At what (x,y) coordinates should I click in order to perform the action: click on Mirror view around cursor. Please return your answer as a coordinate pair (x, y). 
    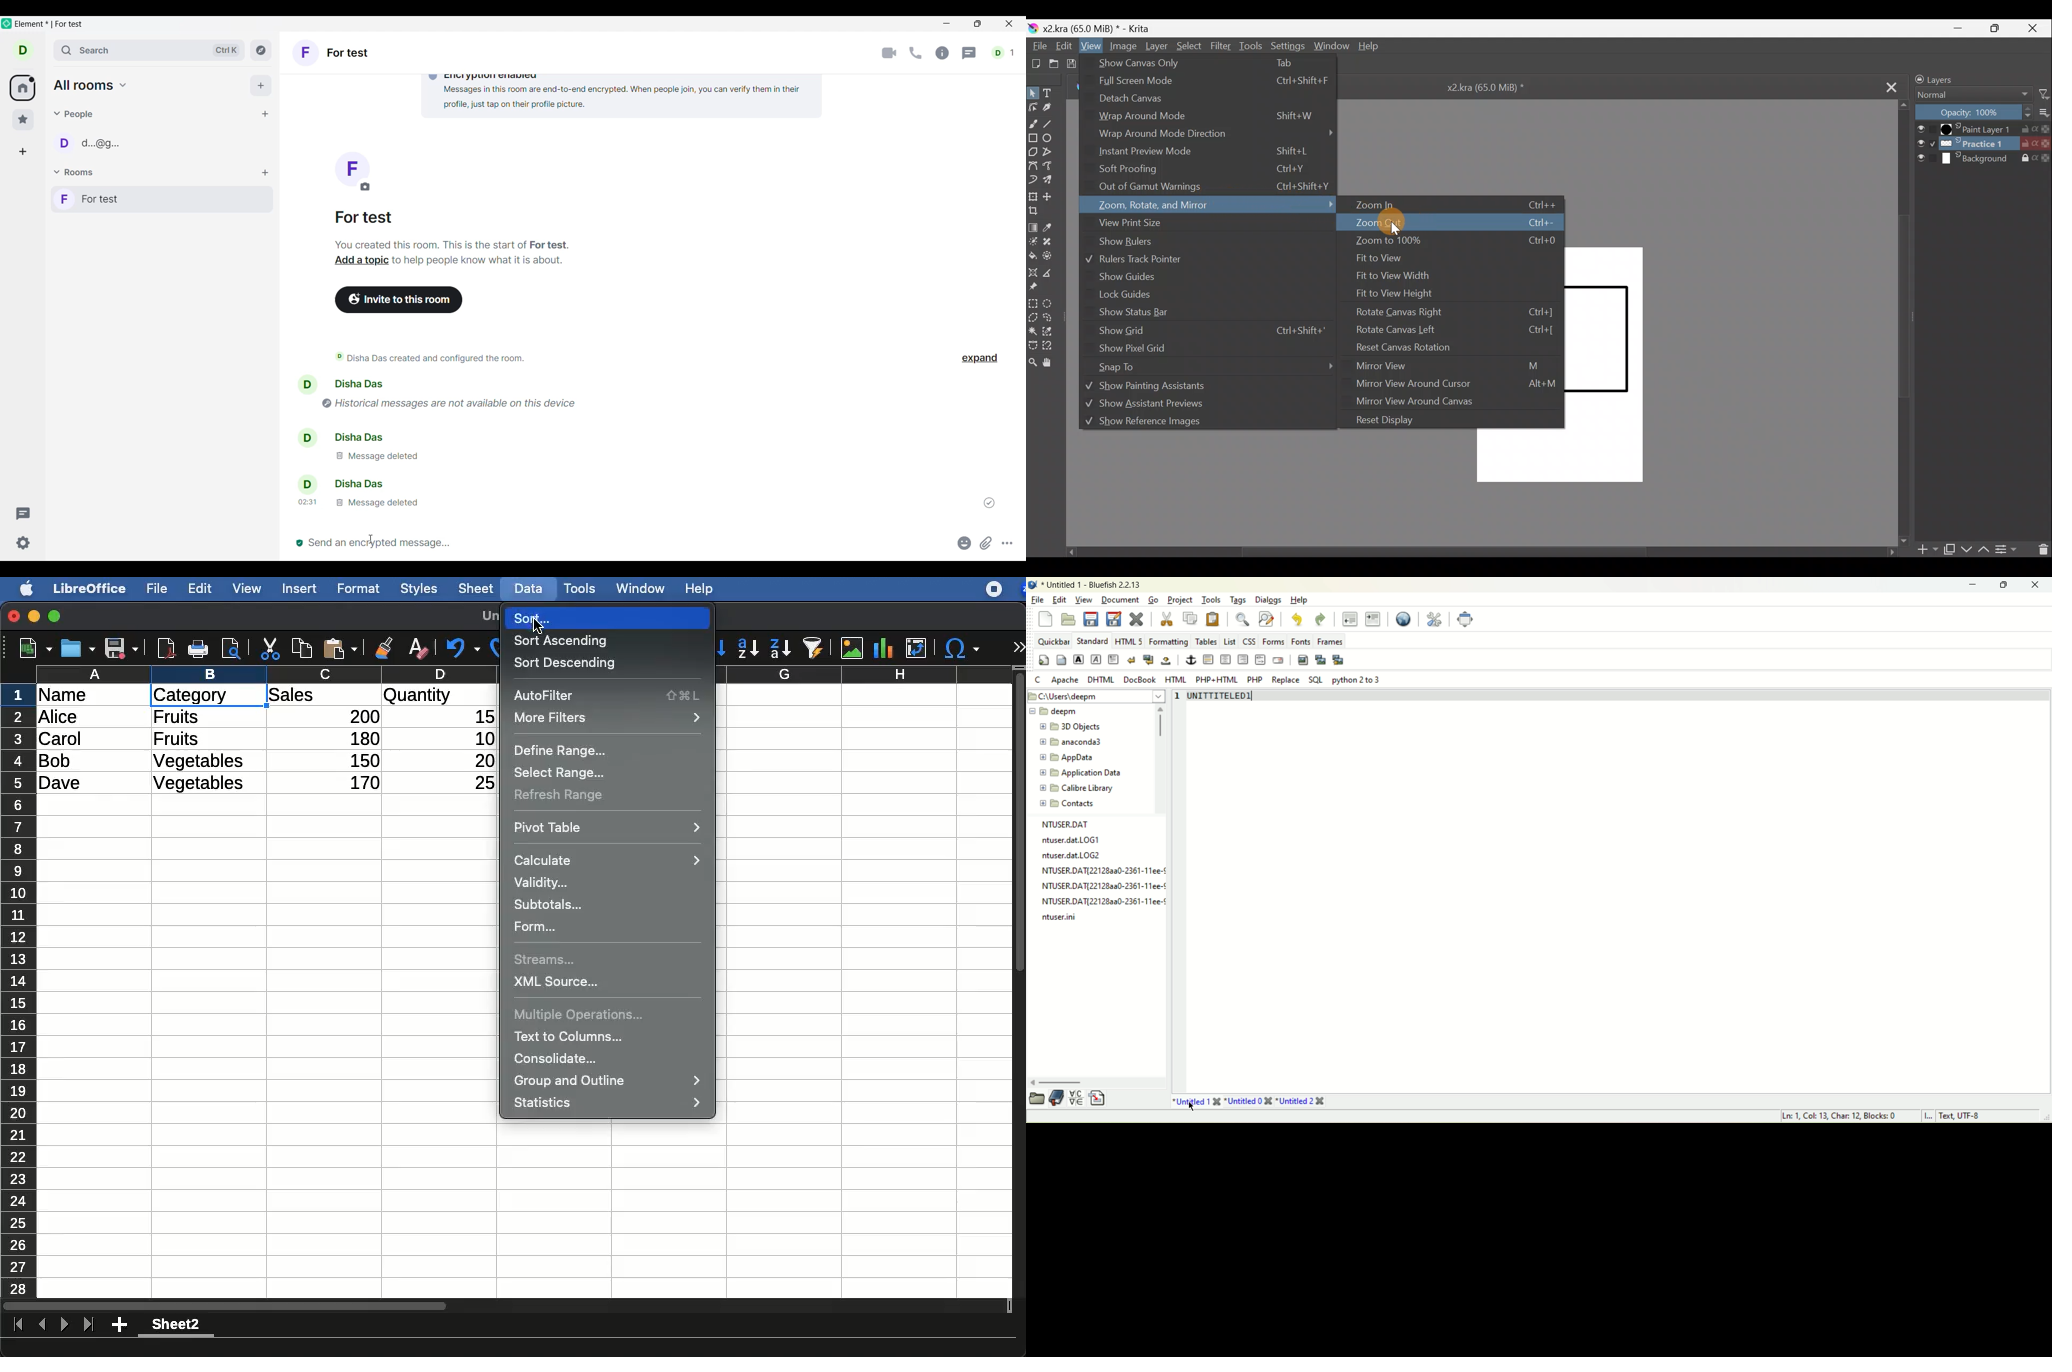
    Looking at the image, I should click on (1456, 384).